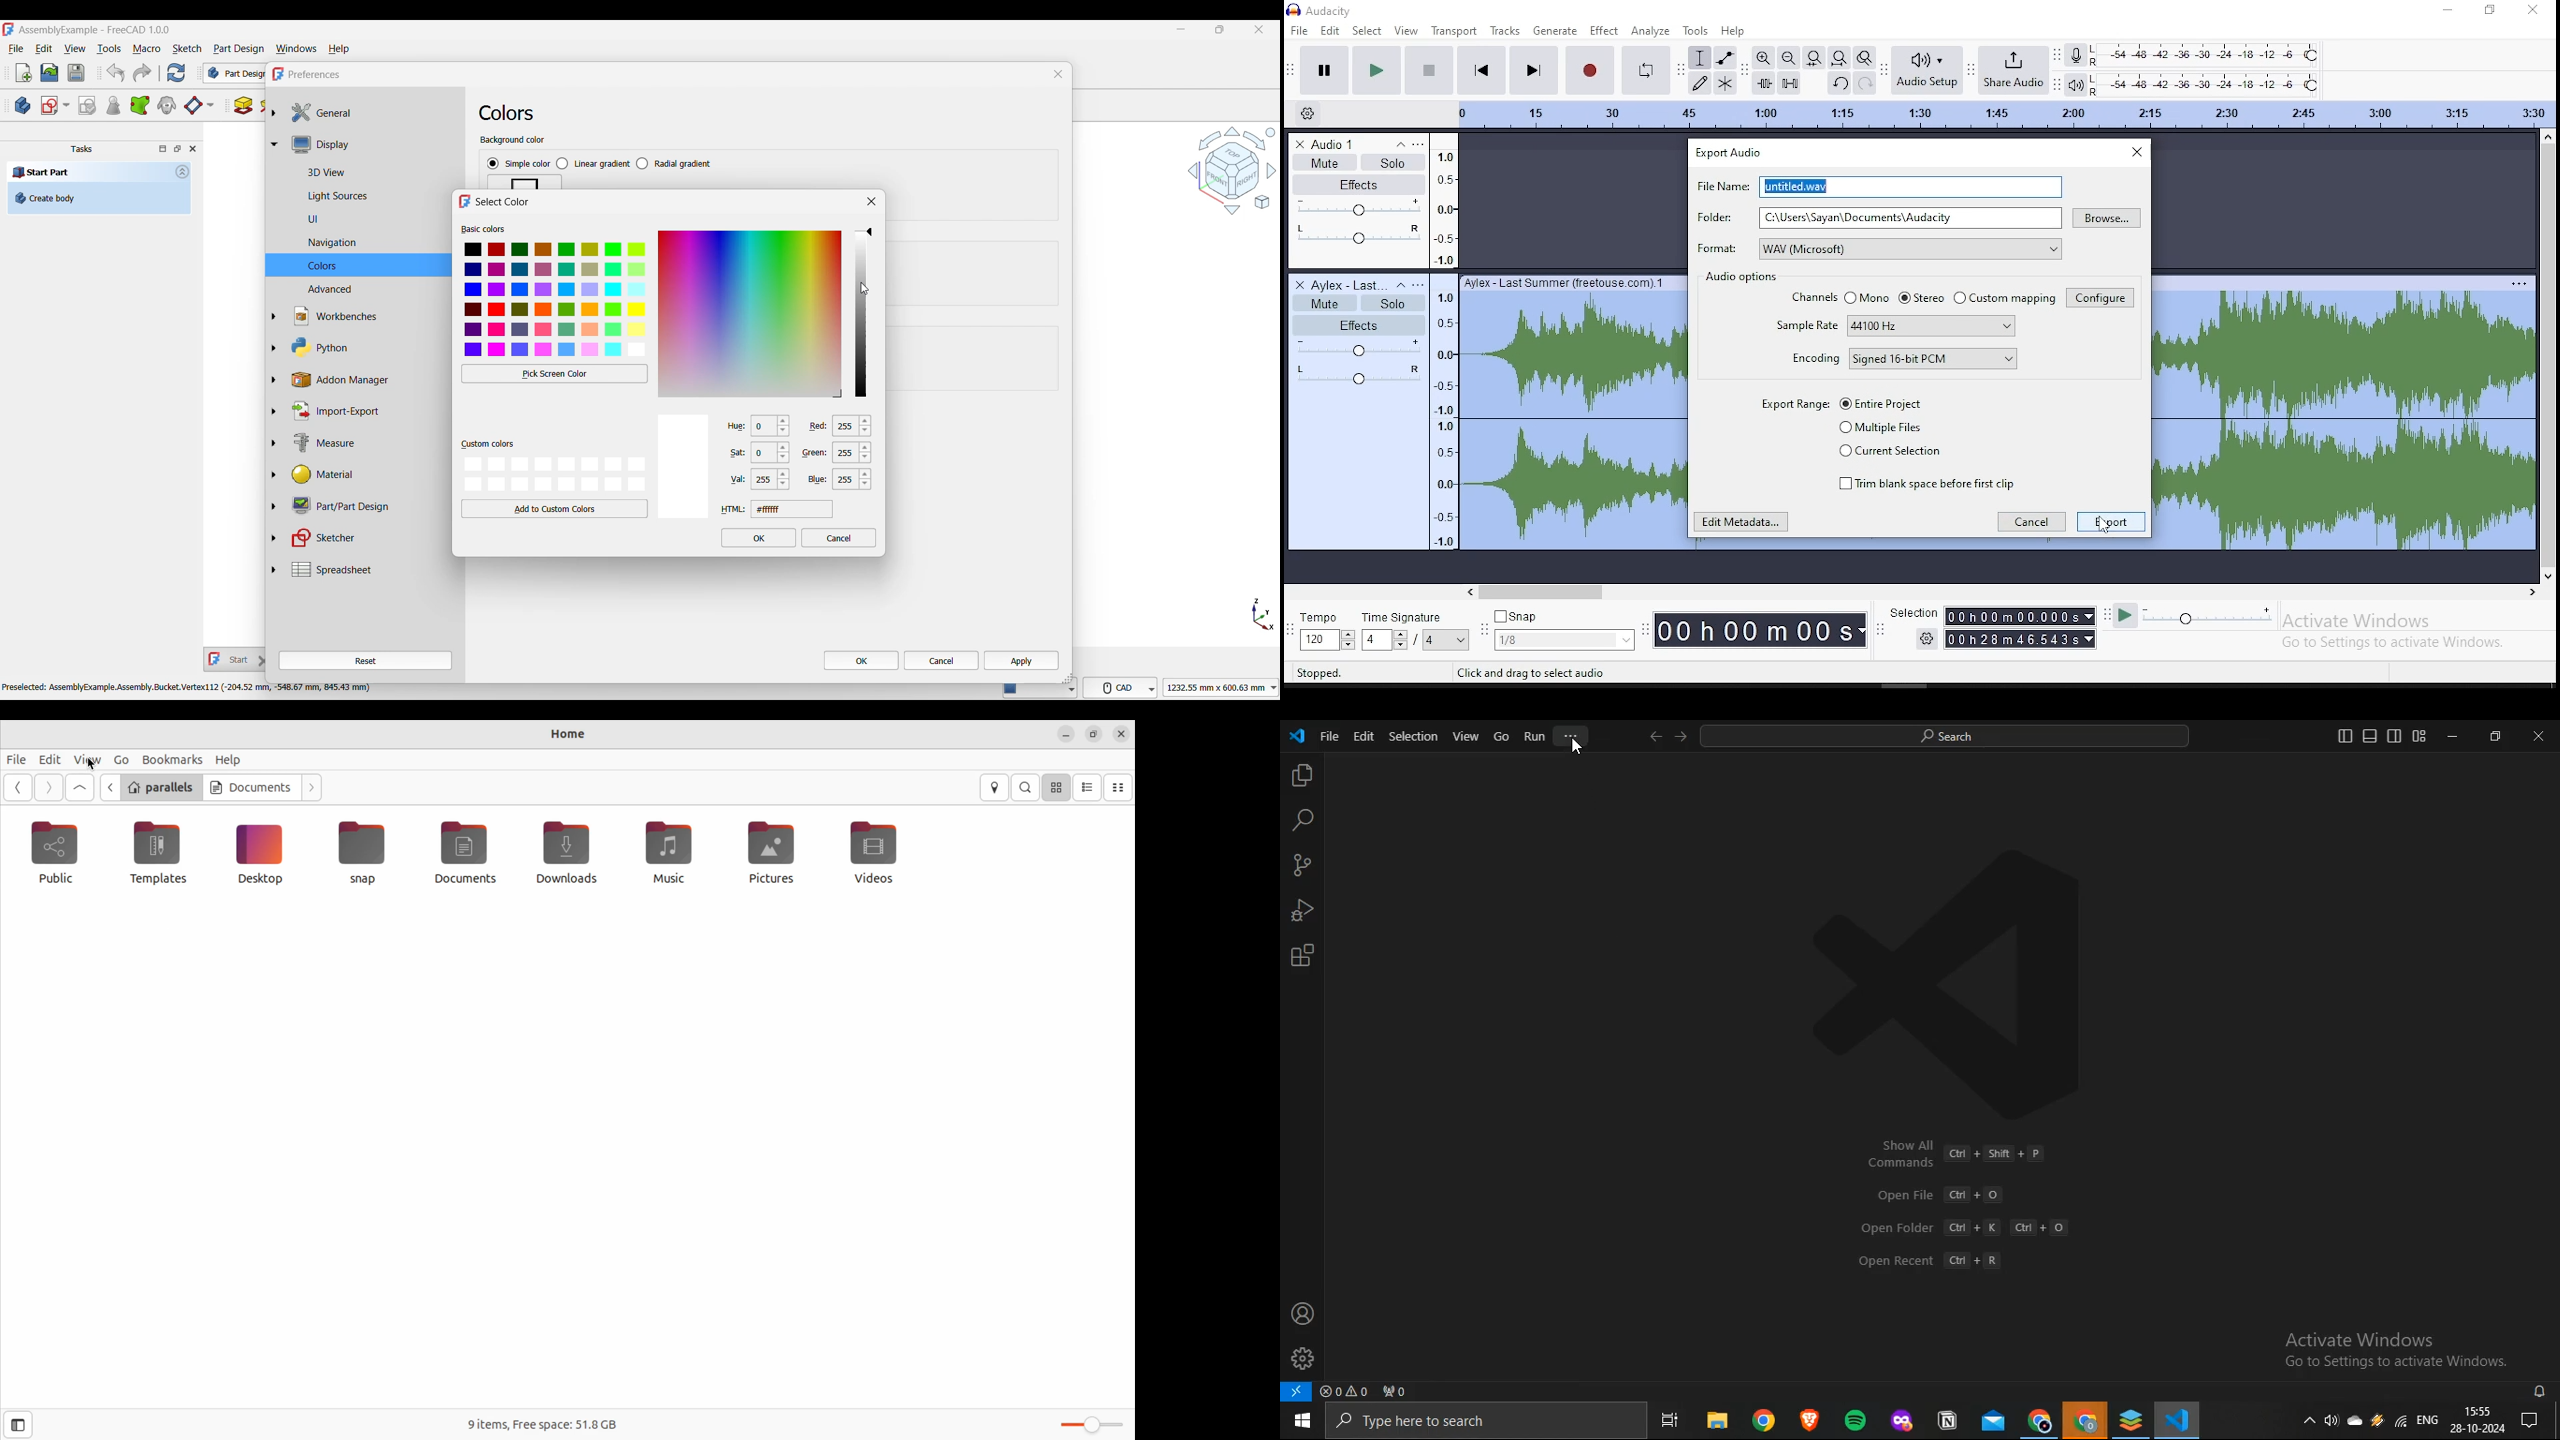 This screenshot has width=2576, height=1456. Describe the element at coordinates (1303, 955) in the screenshot. I see `extension` at that location.